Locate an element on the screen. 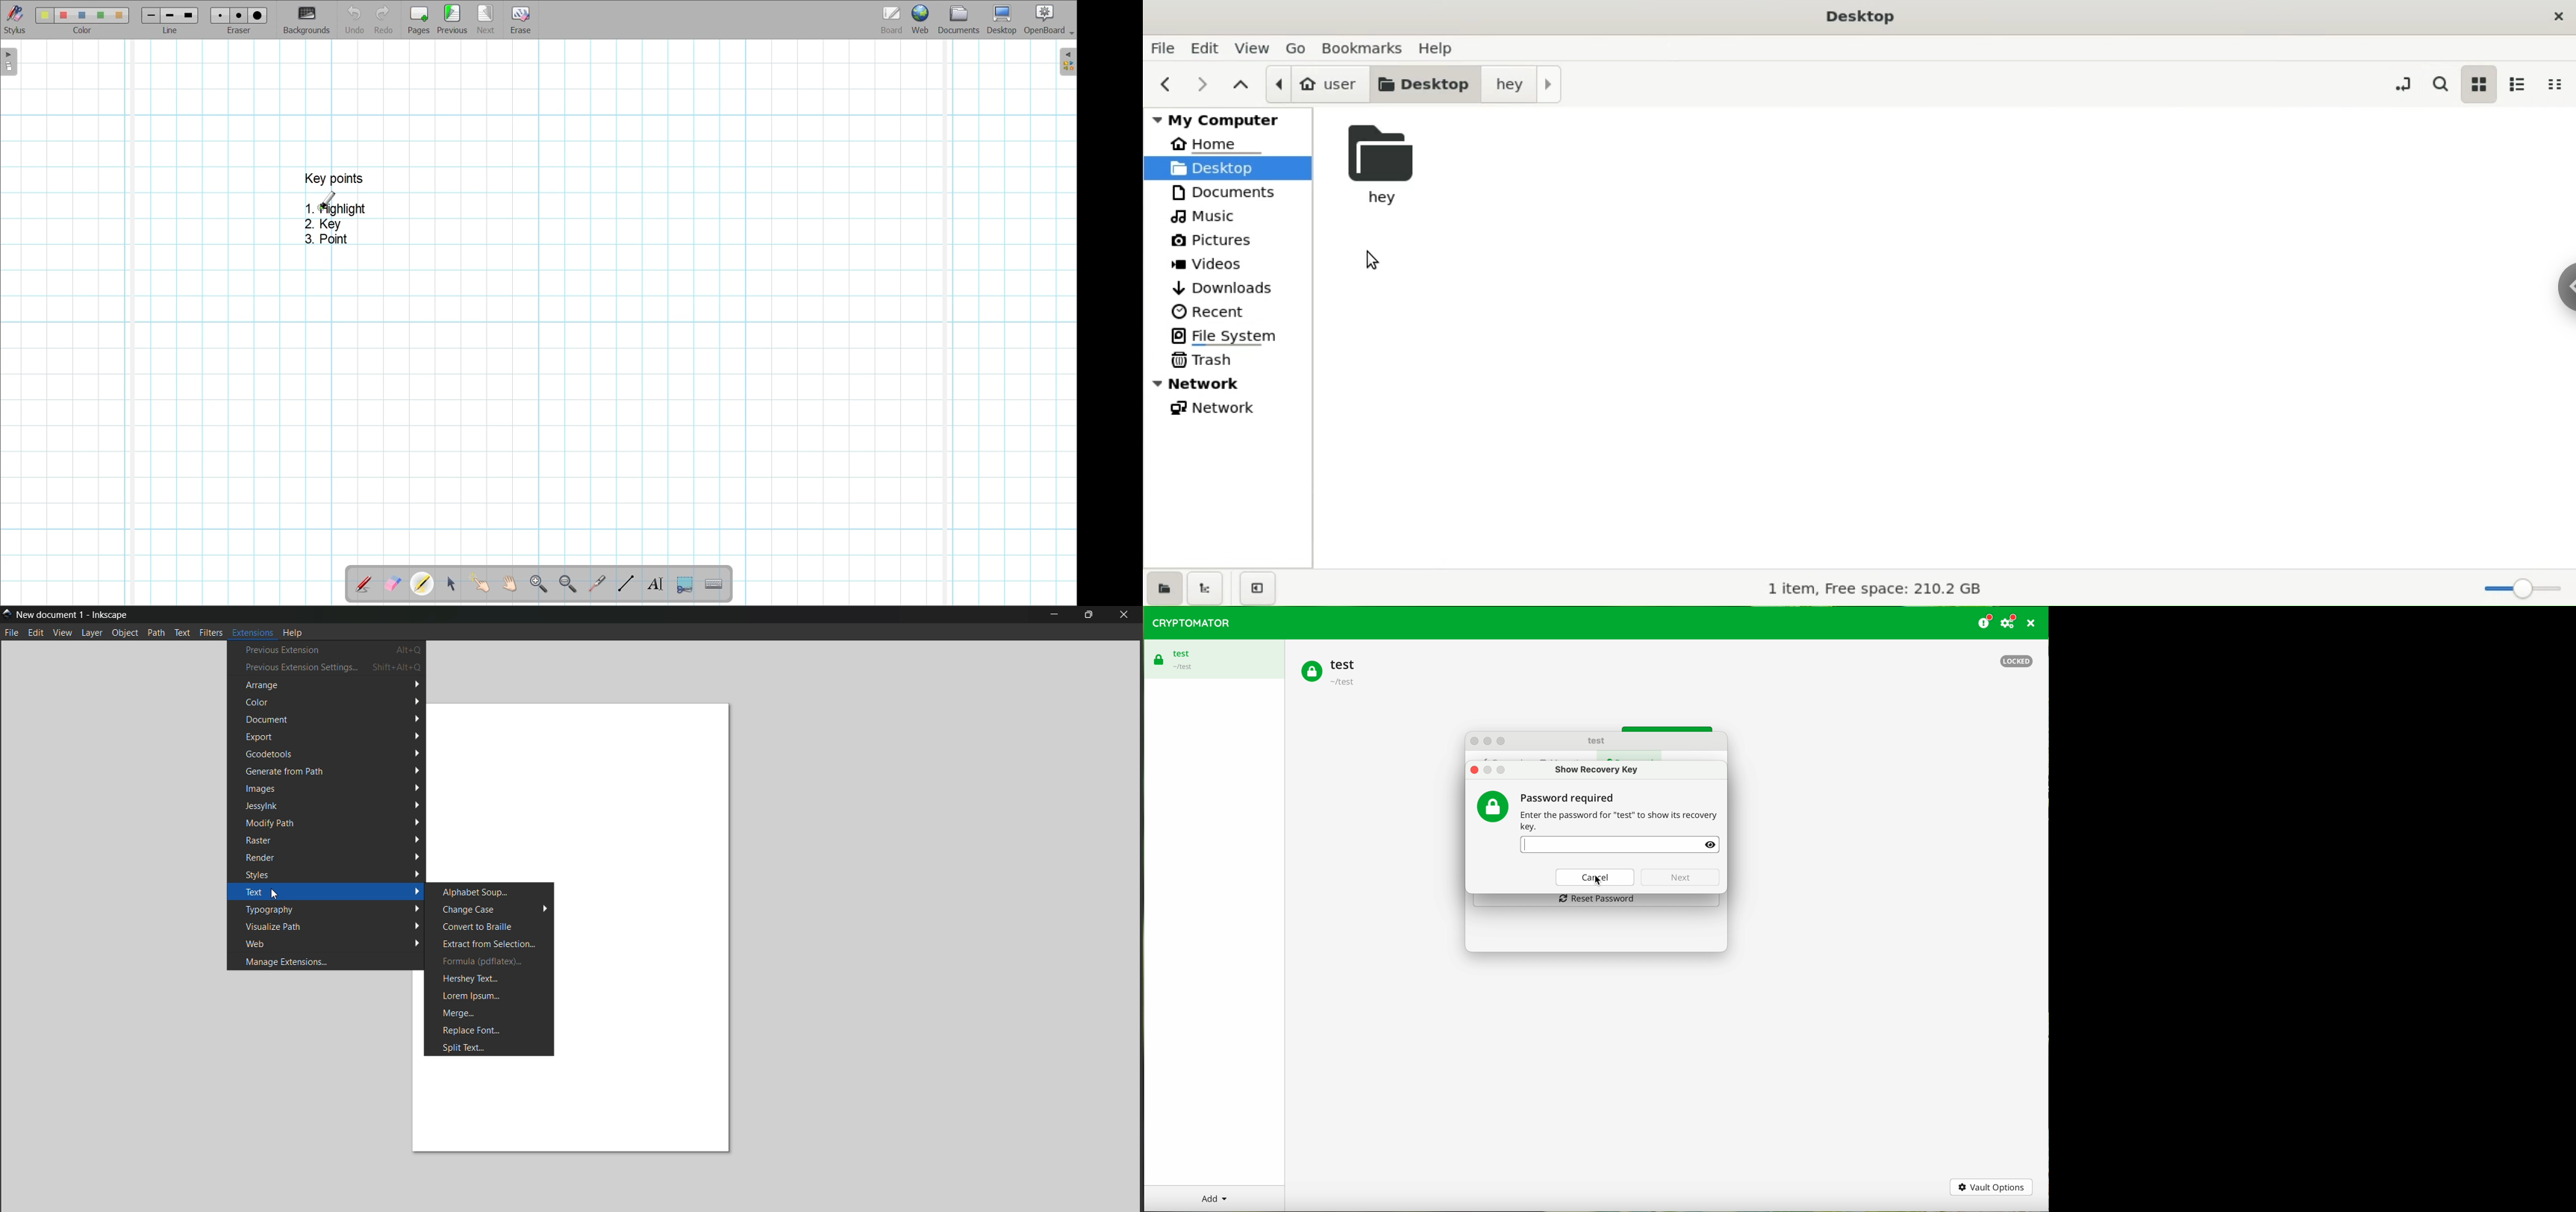 Image resolution: width=2576 pixels, height=1232 pixels. typography is located at coordinates (332, 909).